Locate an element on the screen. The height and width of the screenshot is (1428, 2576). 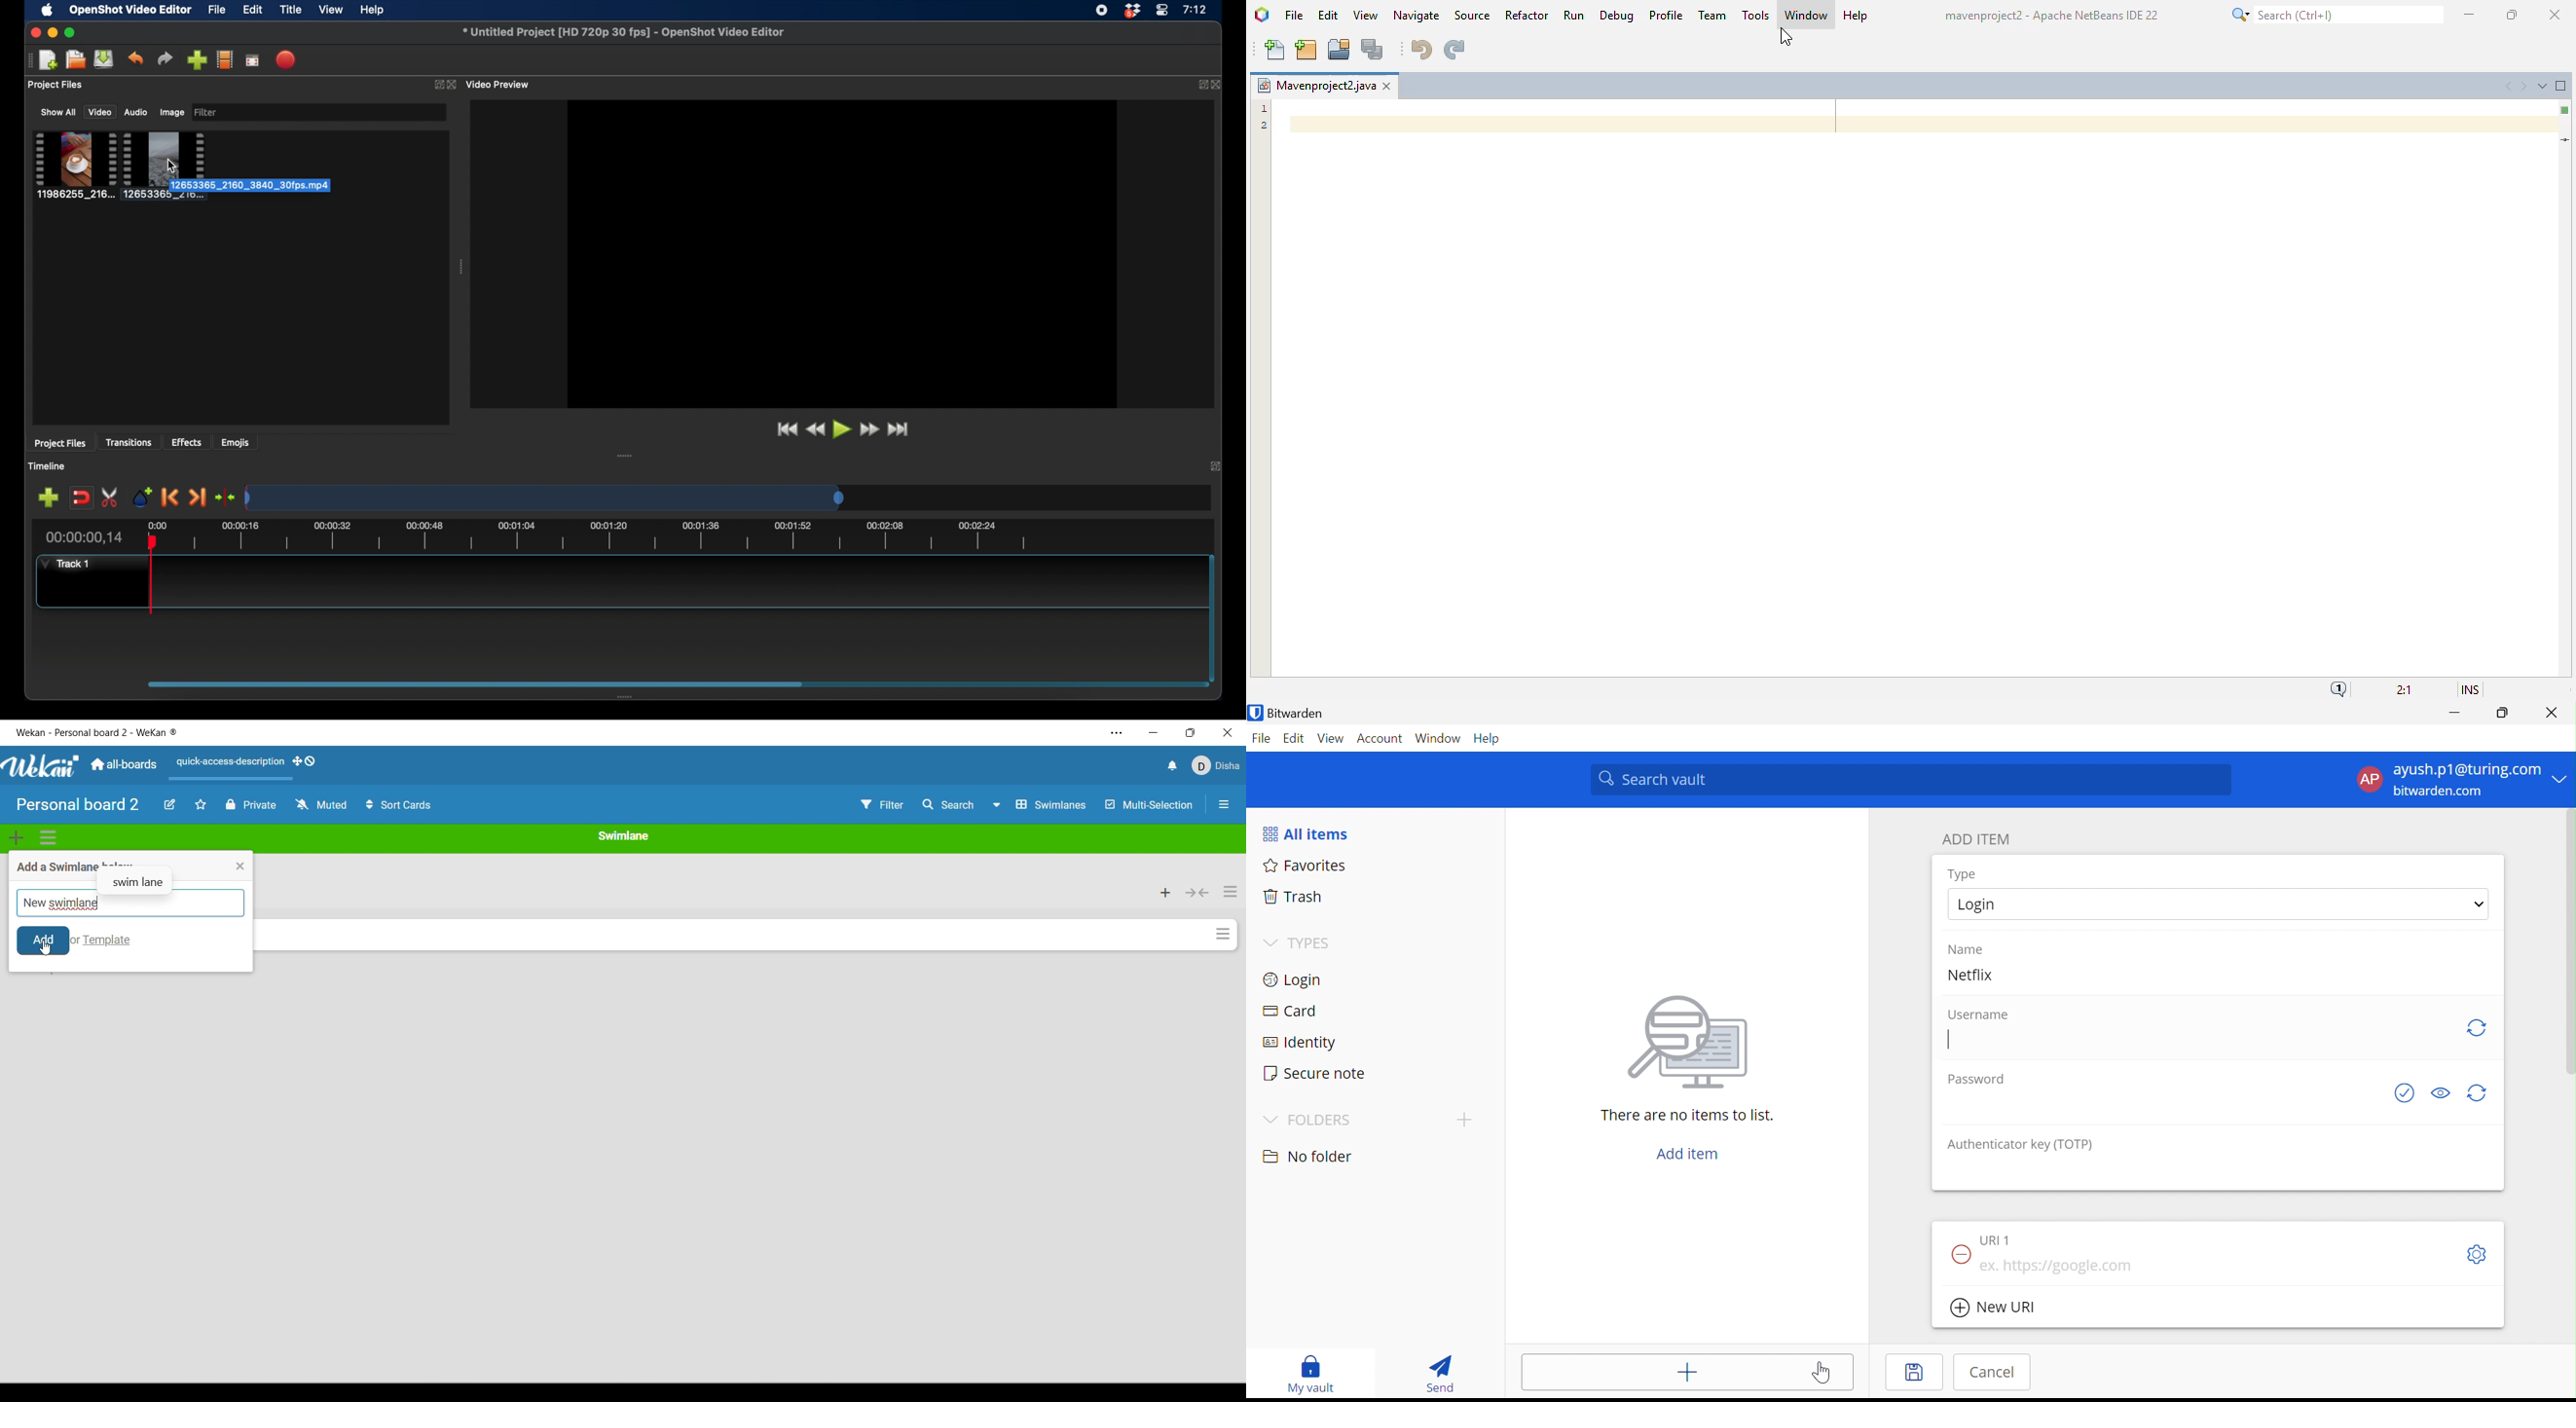
control center is located at coordinates (1162, 10).